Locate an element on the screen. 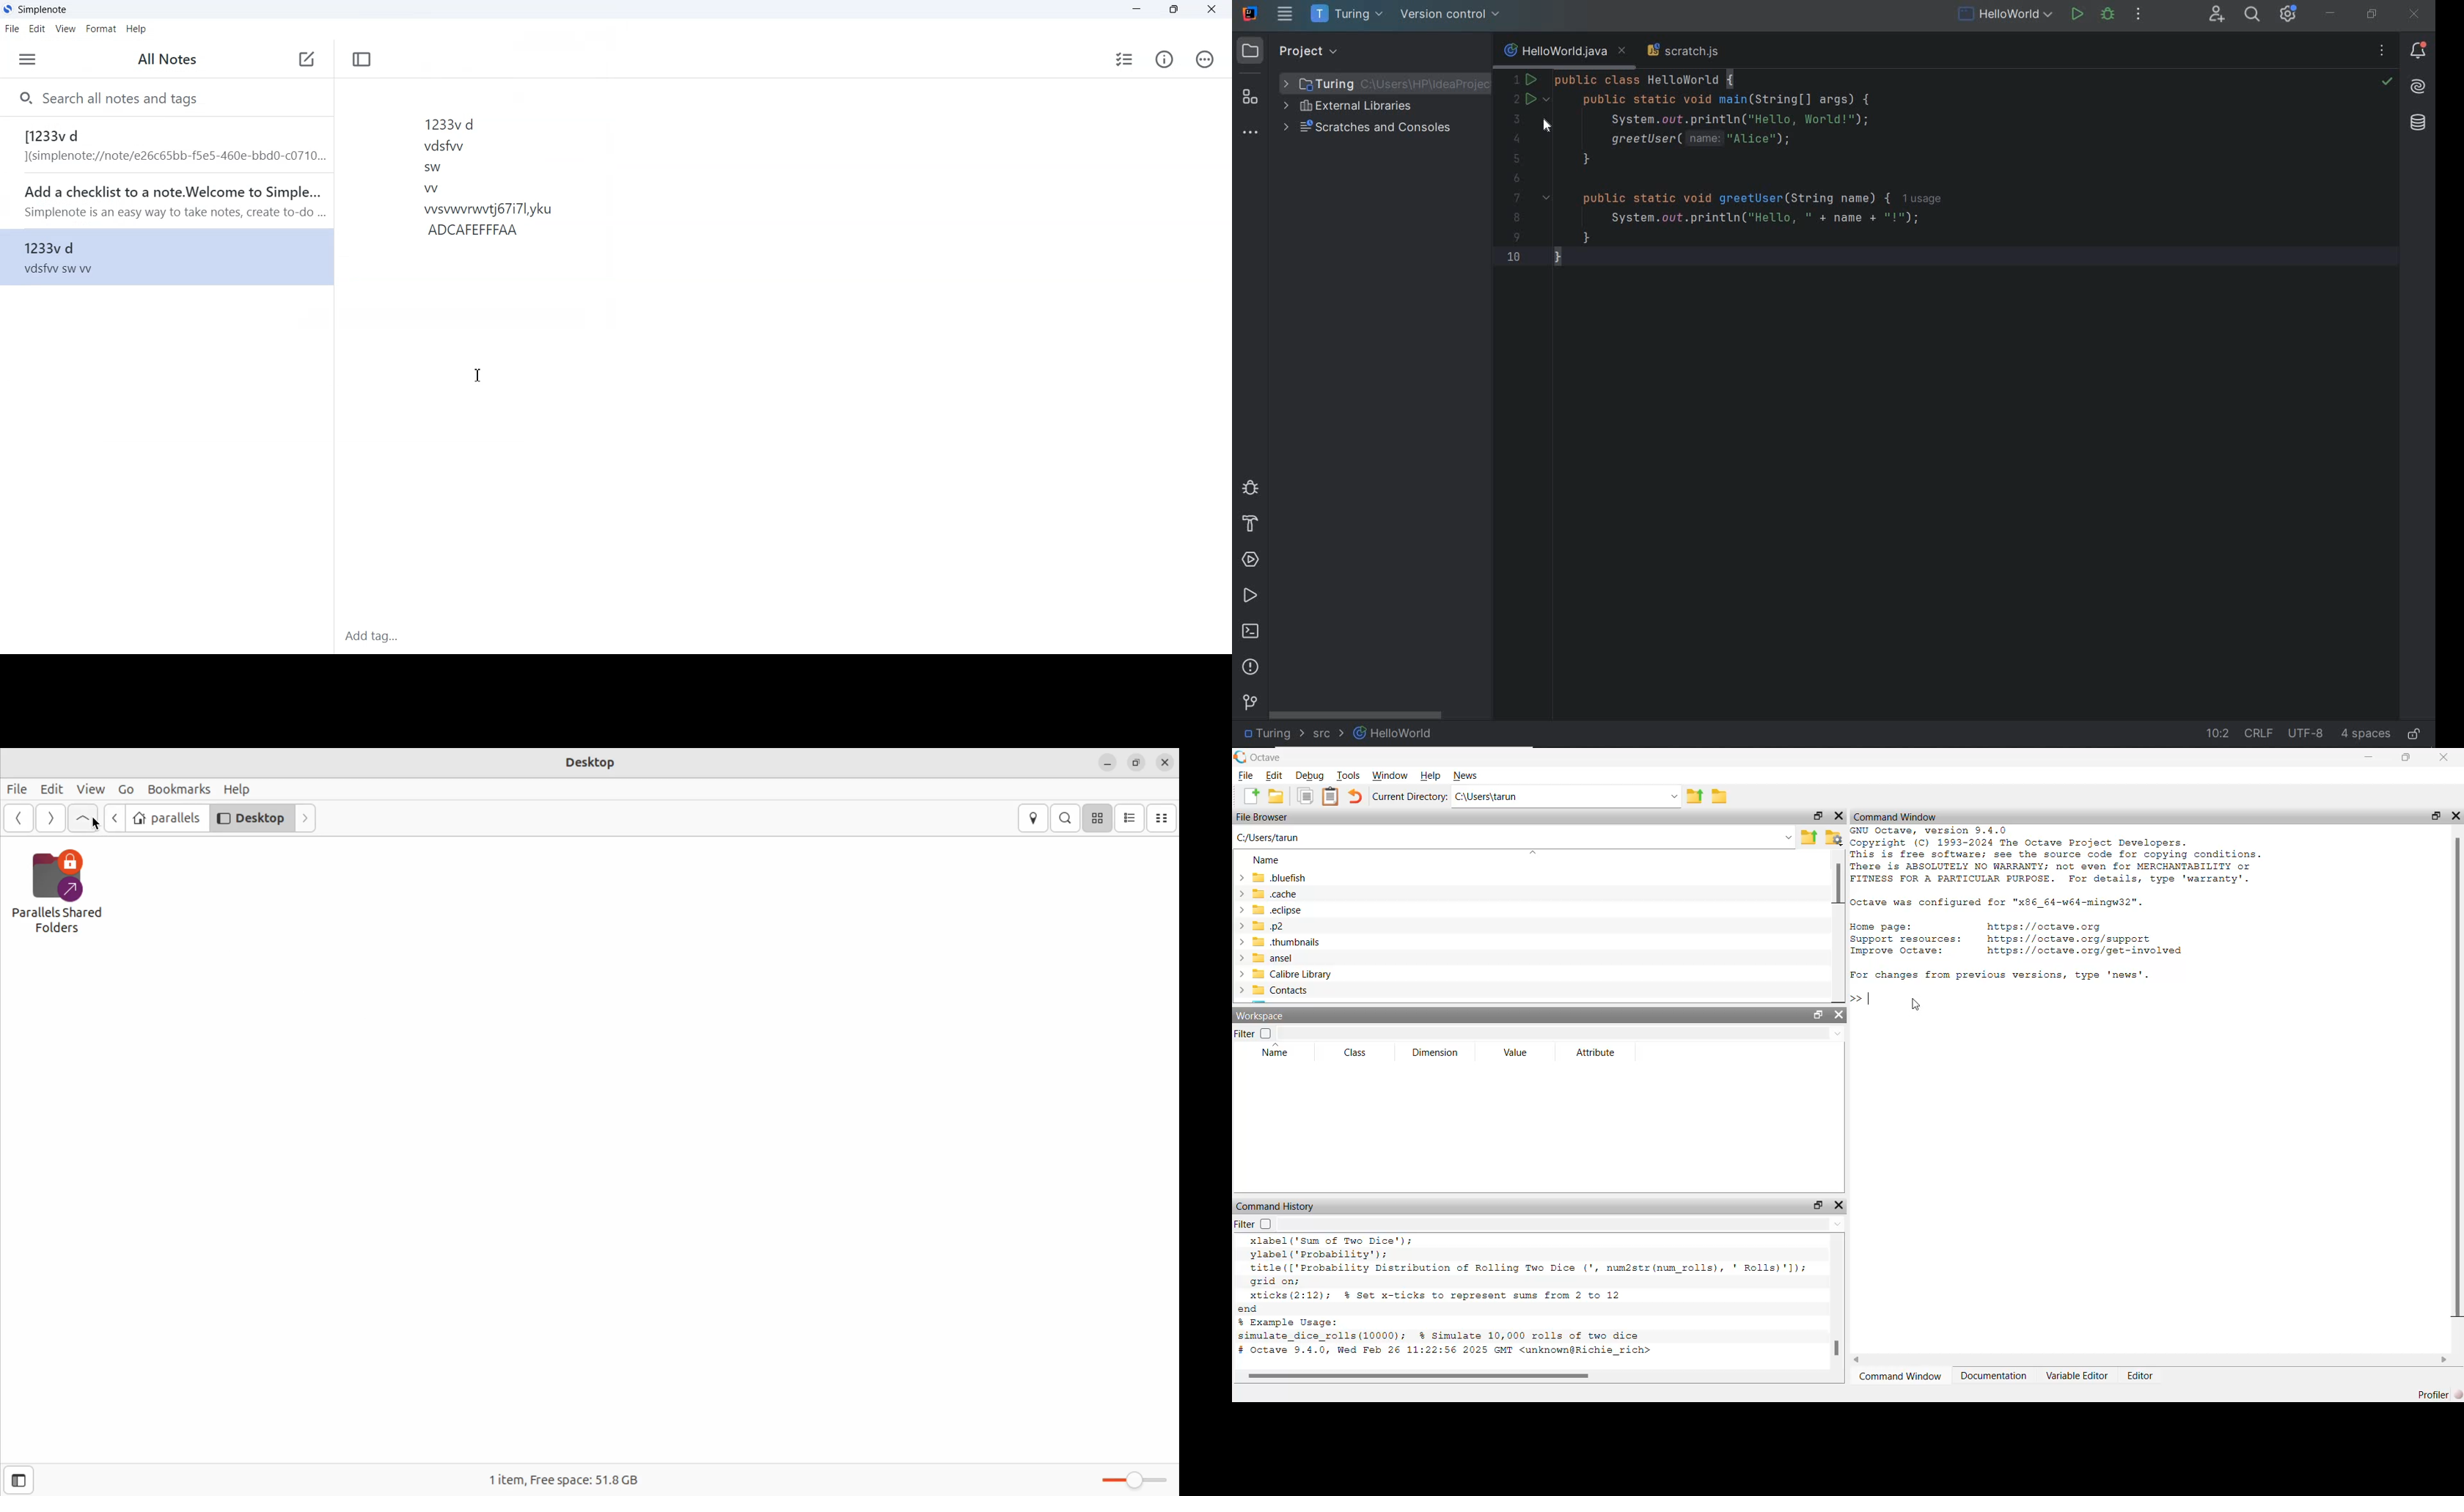 The width and height of the screenshot is (2464, 1512). project folder is located at coordinates (1269, 734).